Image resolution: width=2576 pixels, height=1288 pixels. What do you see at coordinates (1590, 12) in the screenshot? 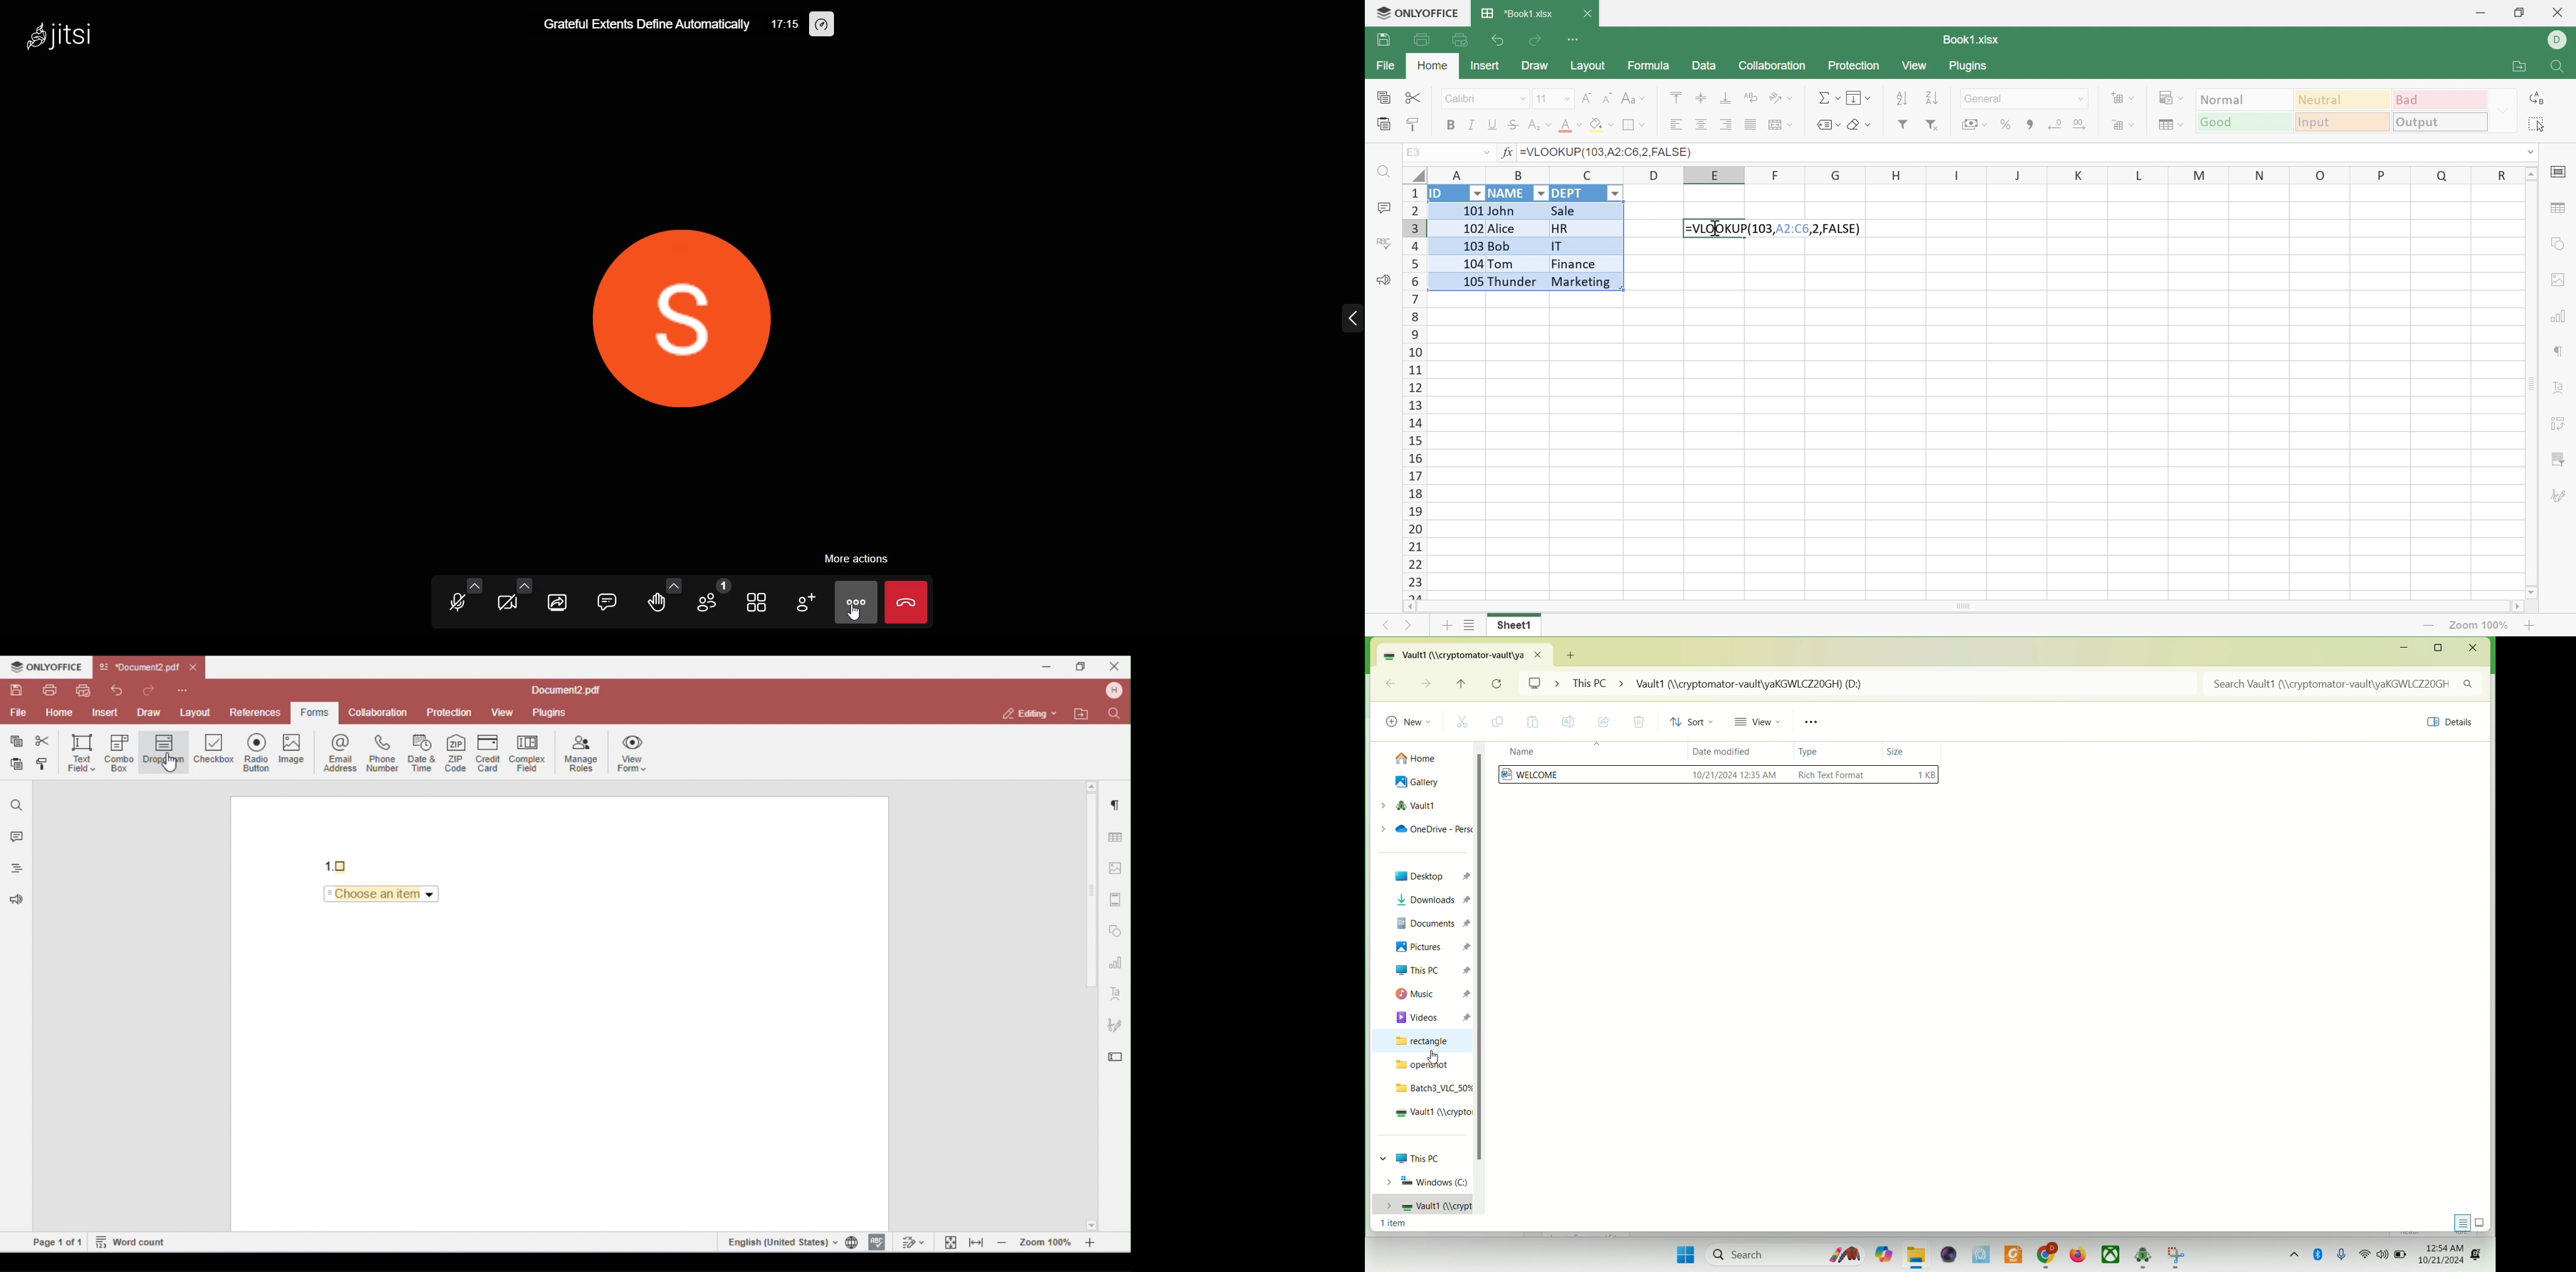
I see `Close` at bounding box center [1590, 12].